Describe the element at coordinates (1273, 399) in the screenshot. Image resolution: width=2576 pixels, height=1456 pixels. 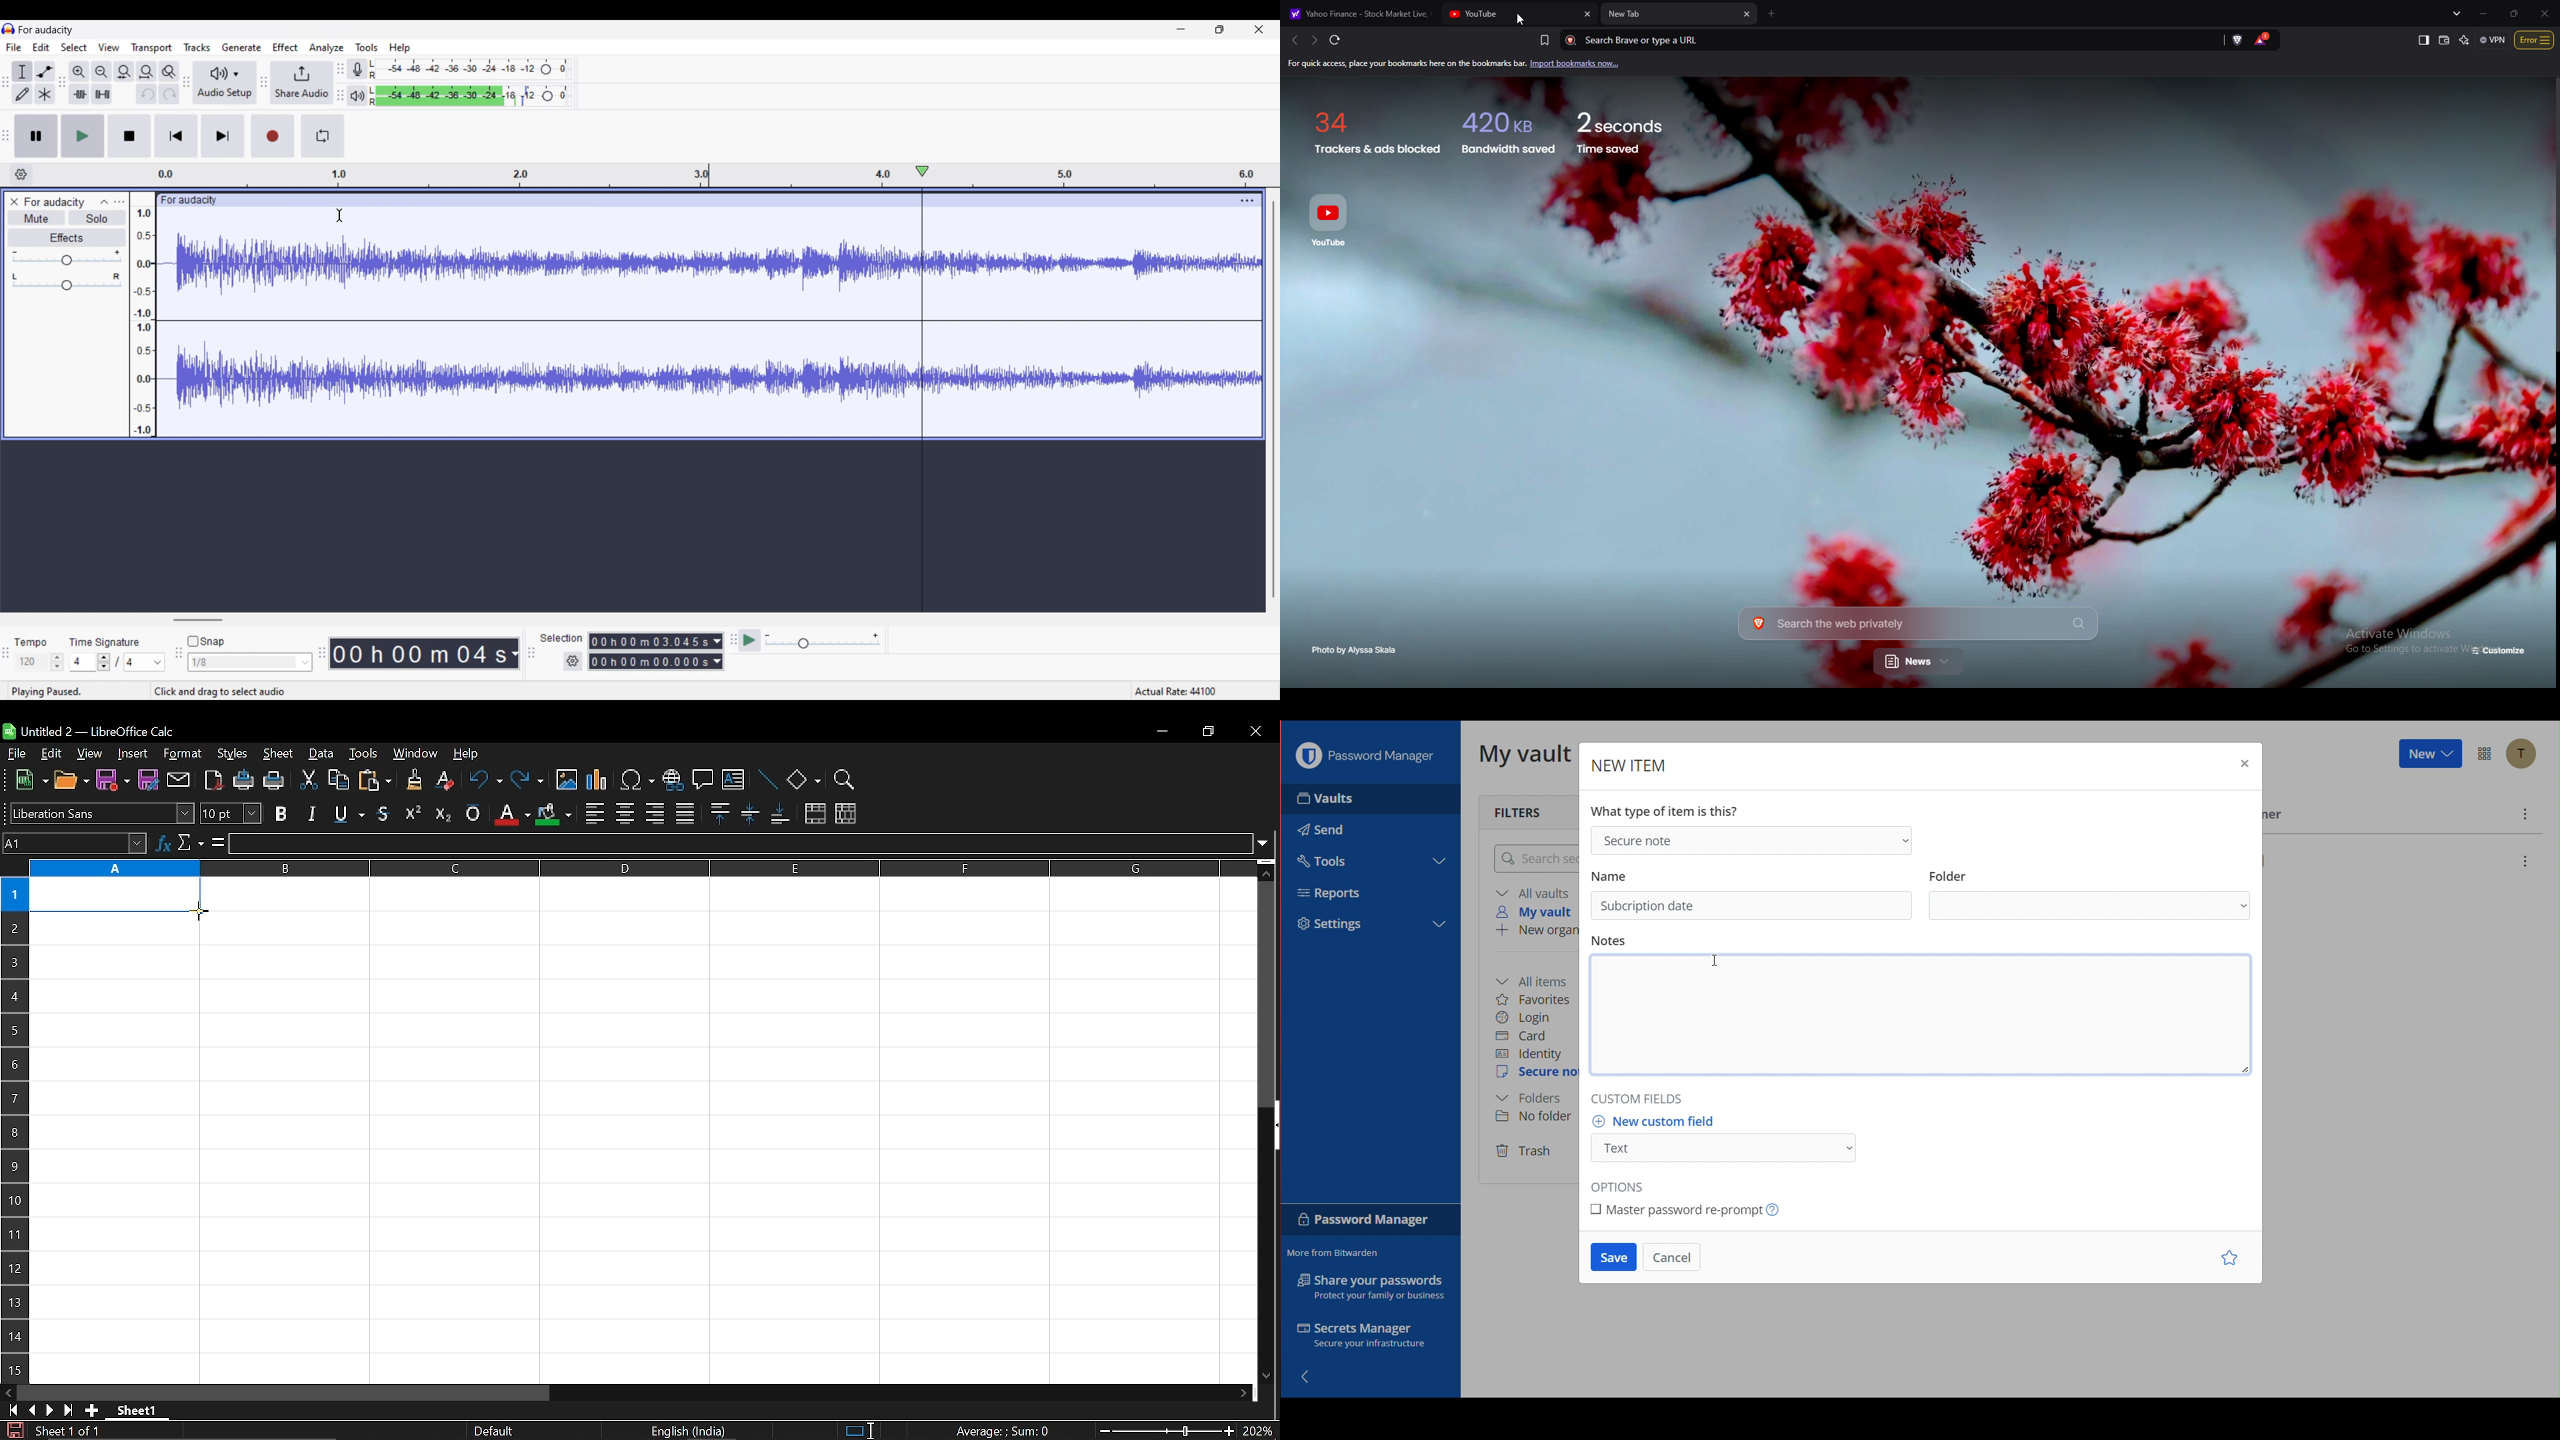
I see `Vertical slide bar` at that location.